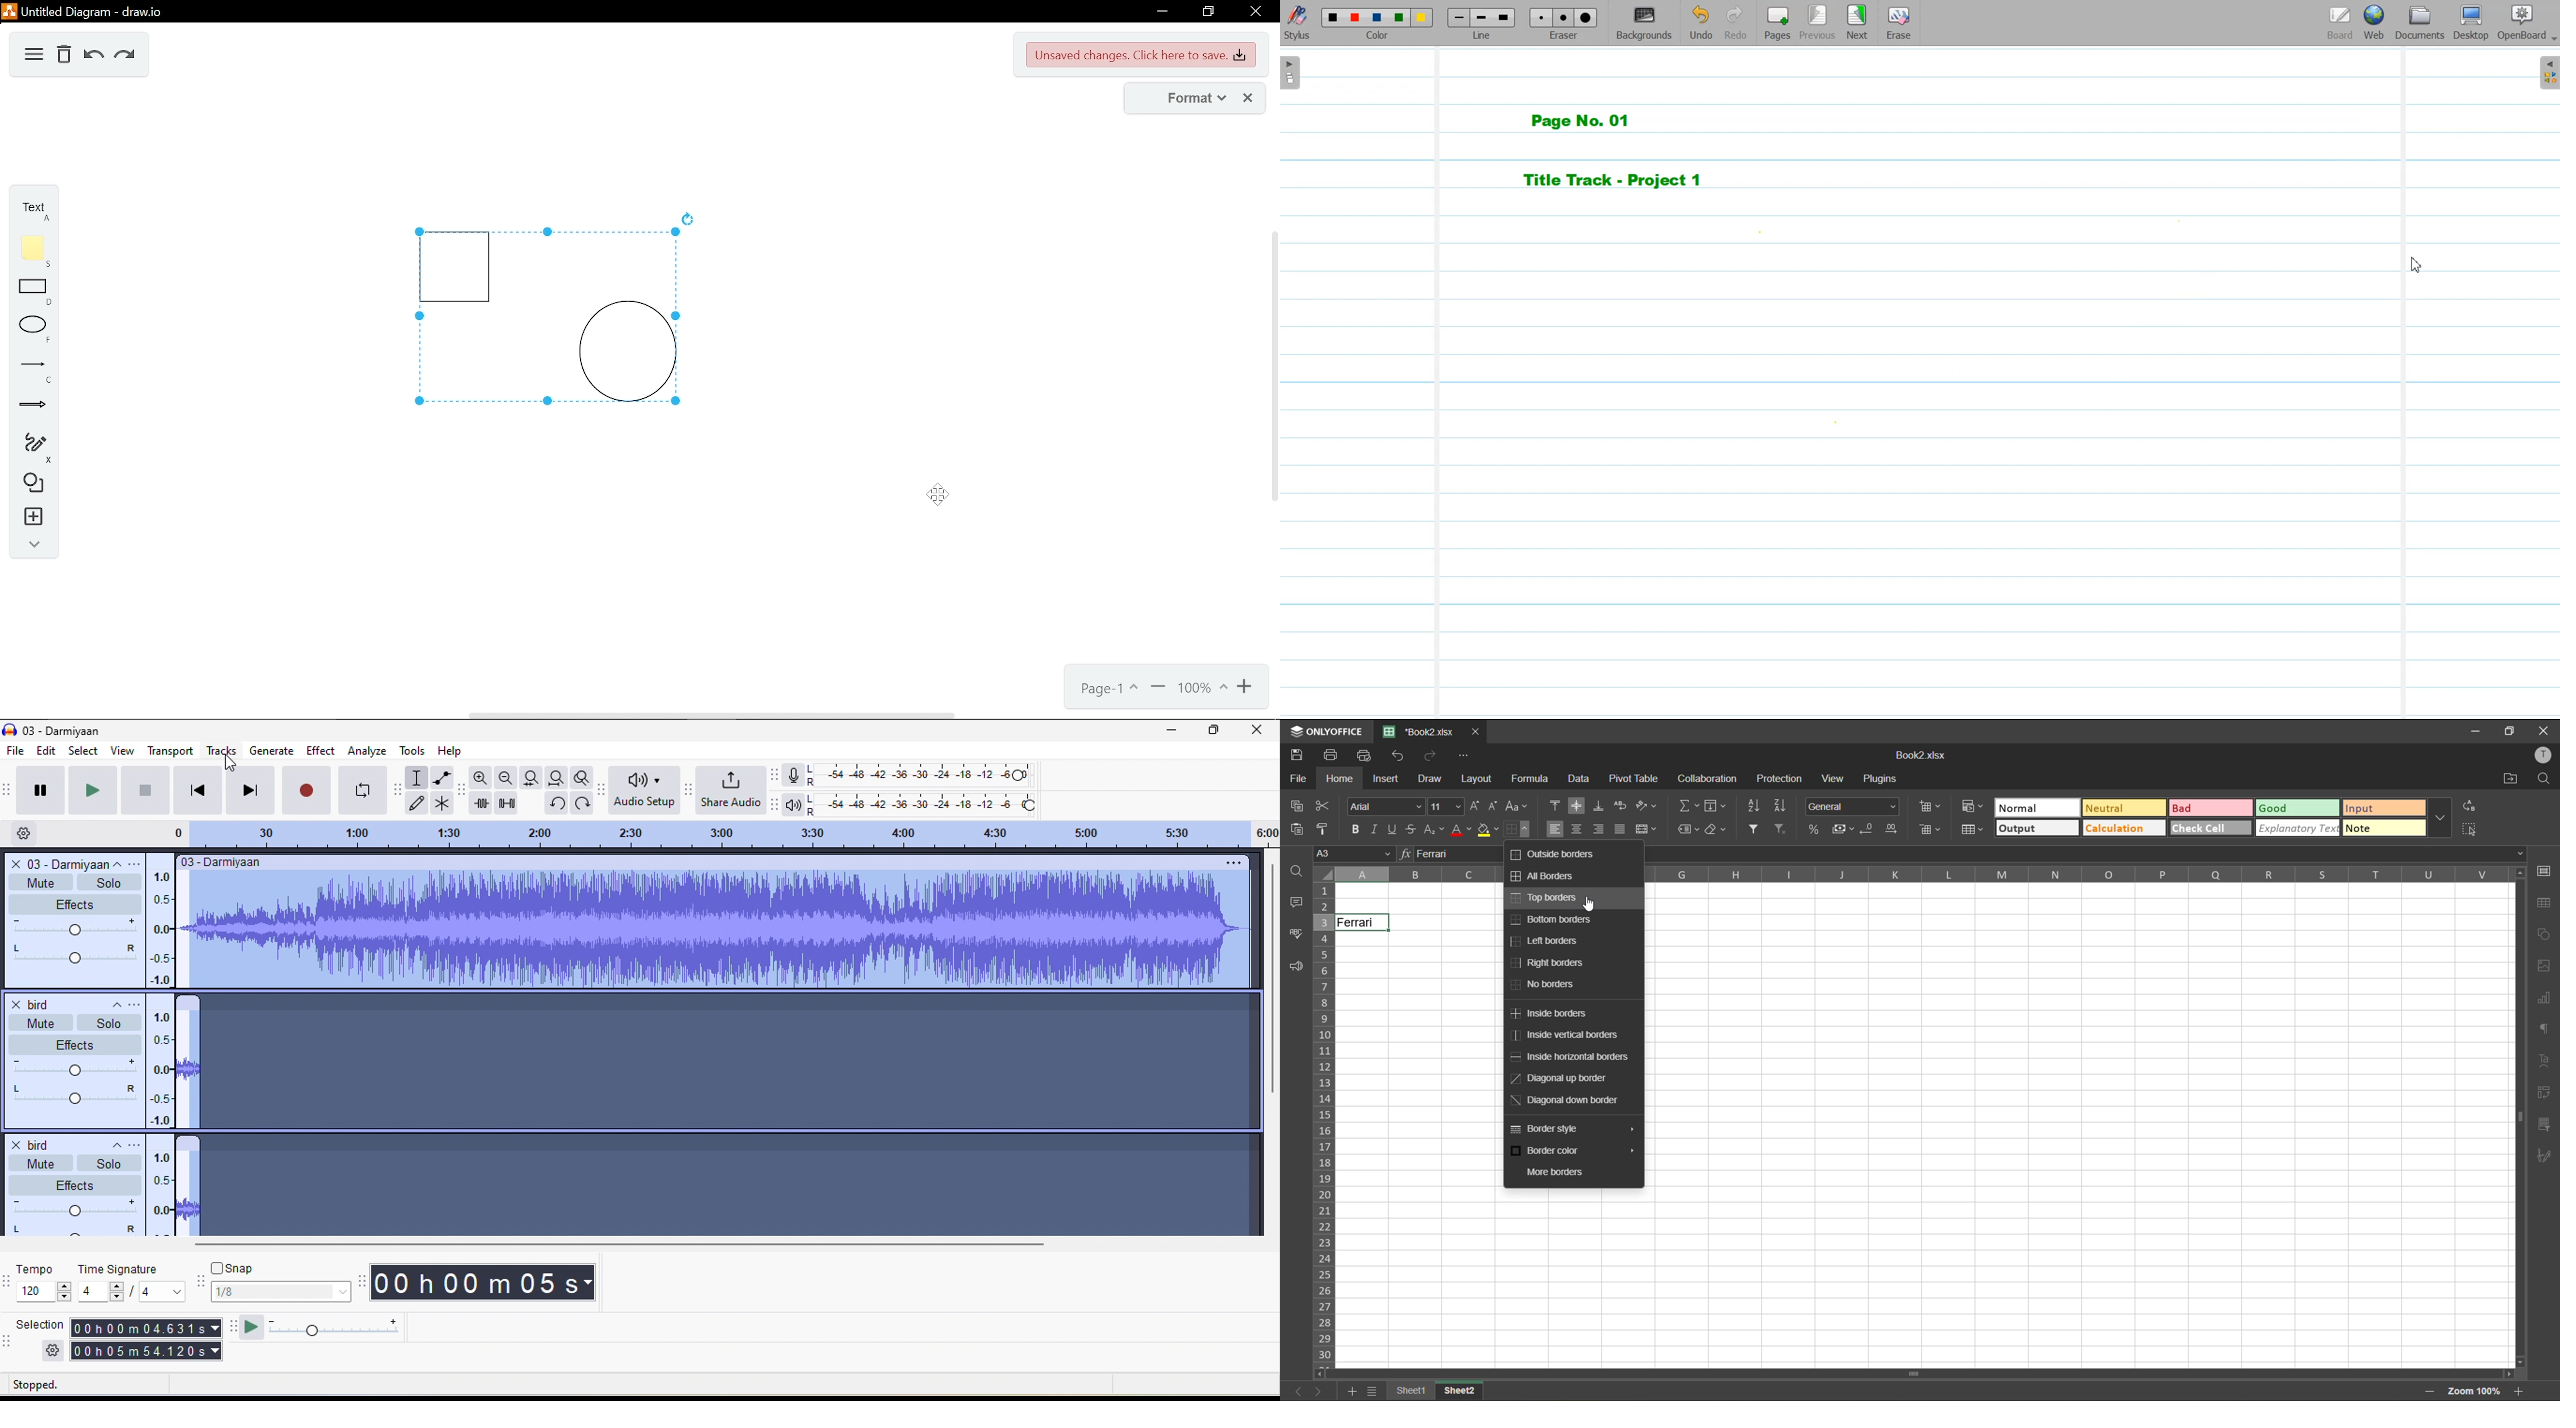  I want to click on insert, so click(30, 517).